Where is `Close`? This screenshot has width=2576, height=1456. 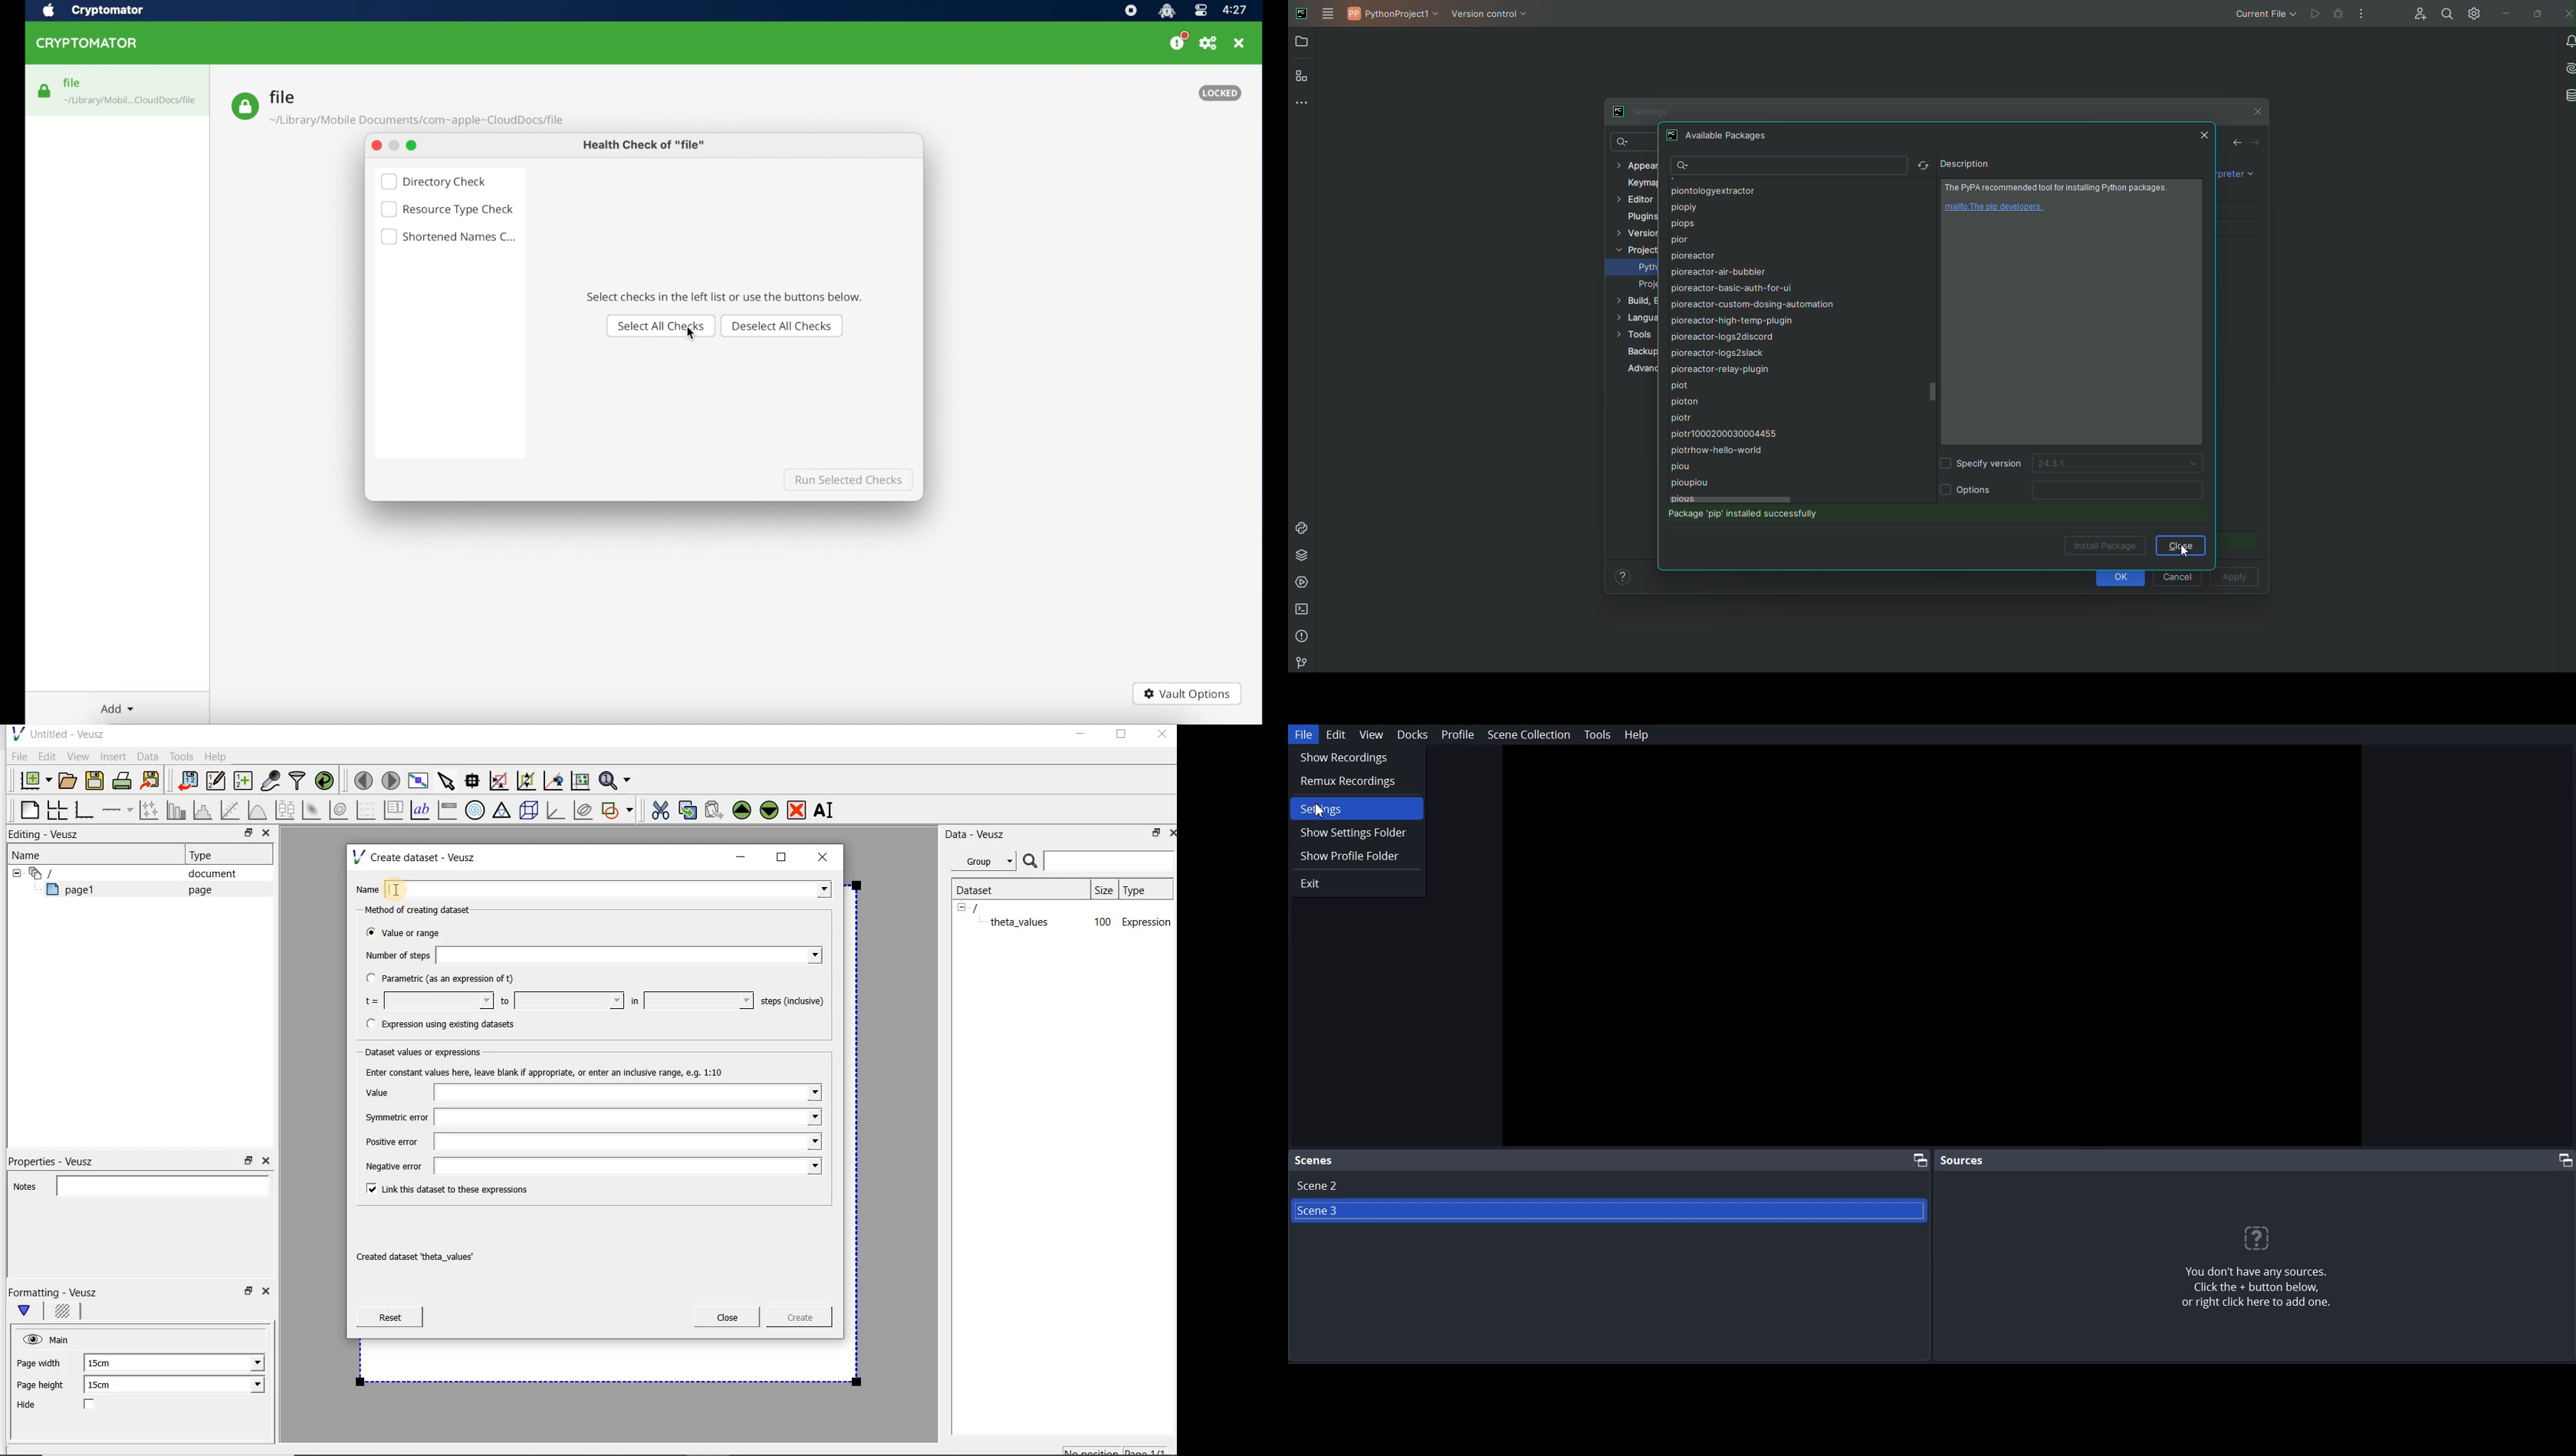
Close is located at coordinates (265, 1161).